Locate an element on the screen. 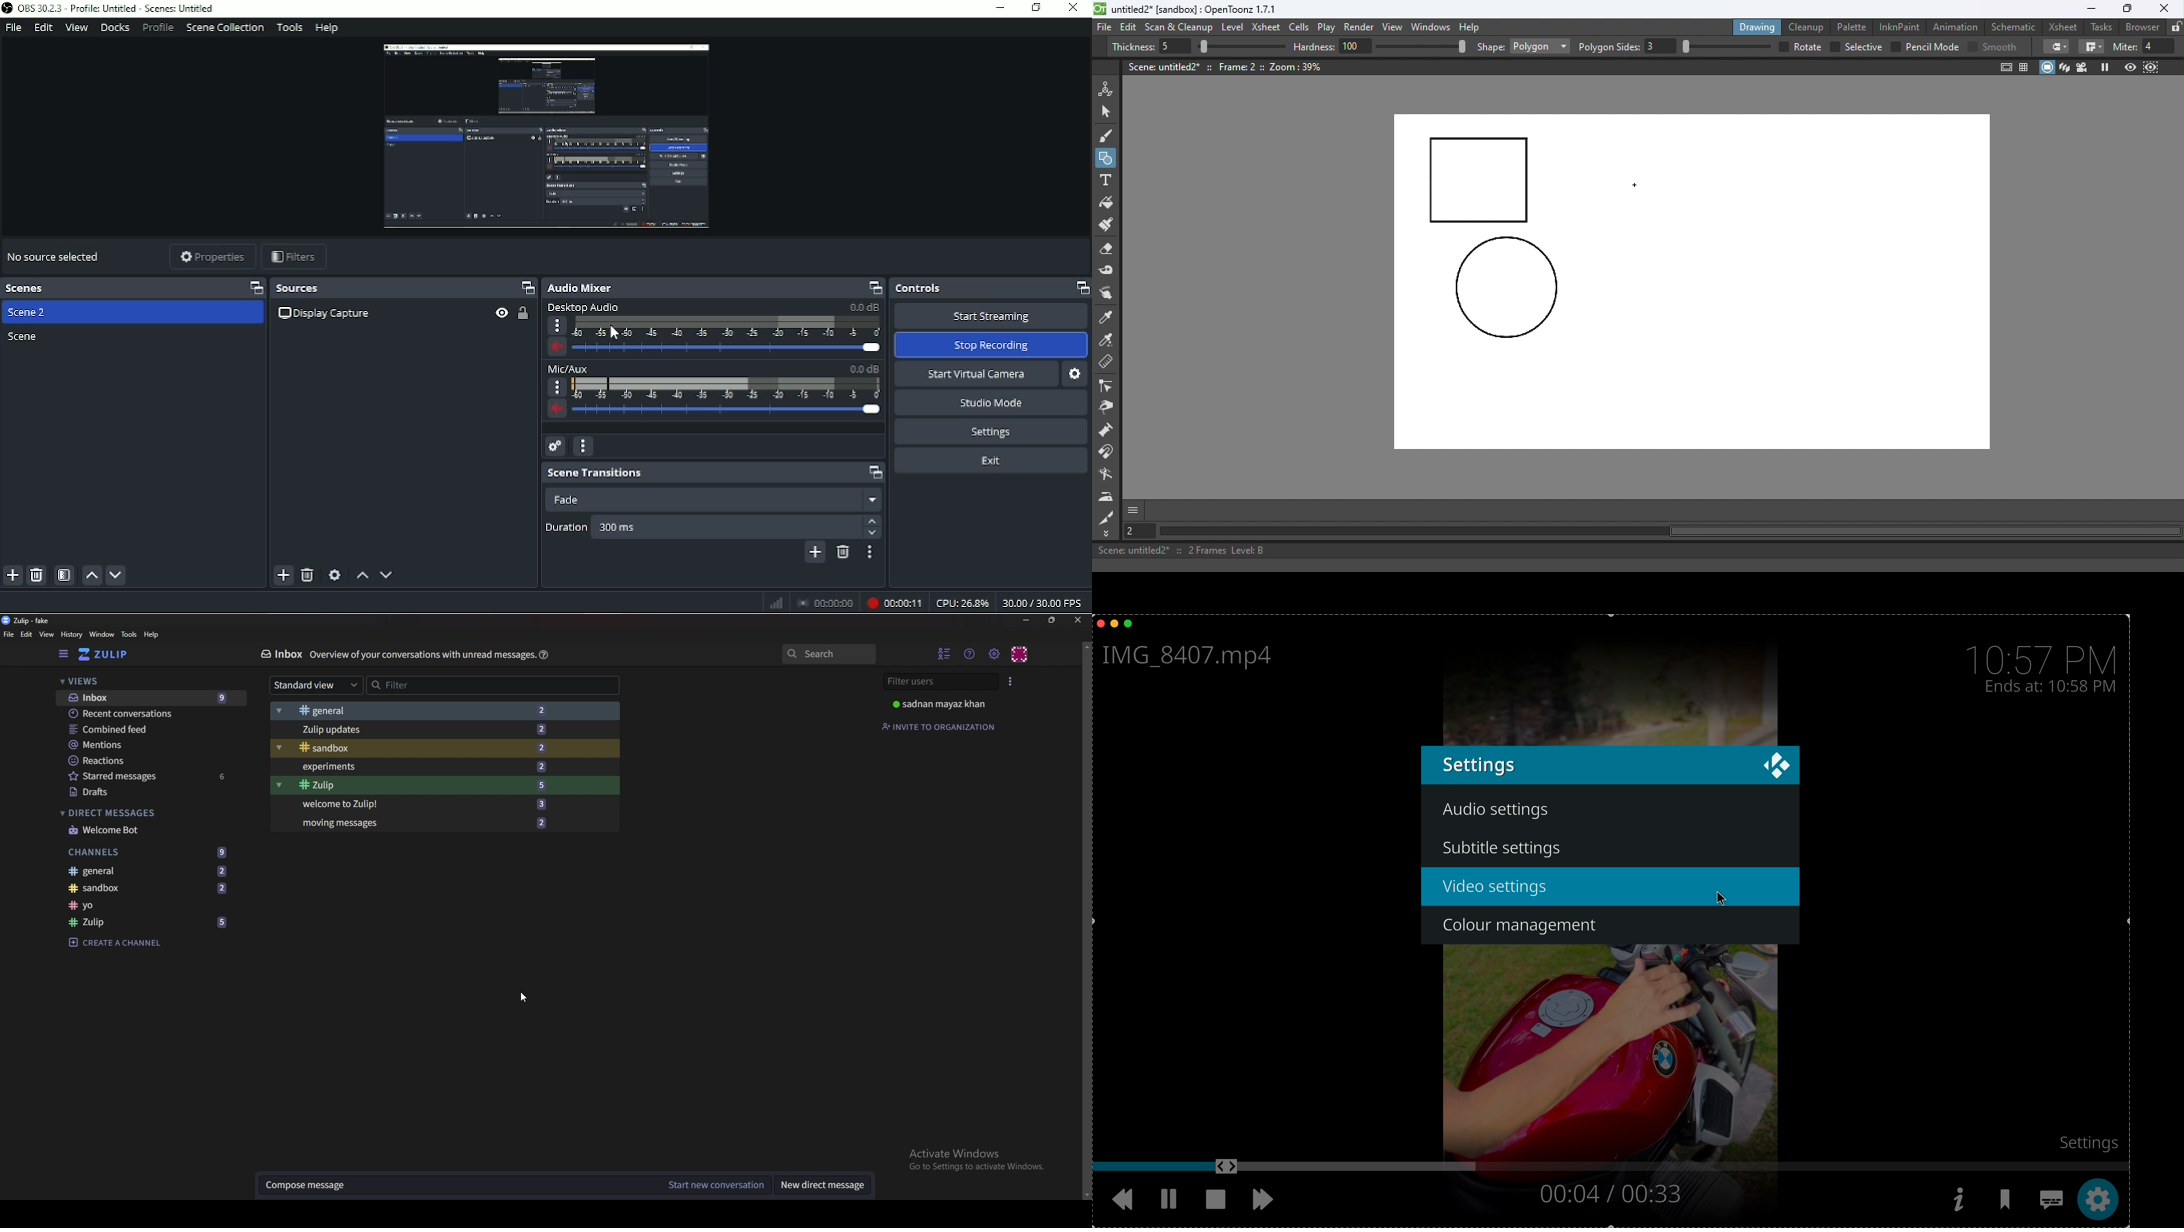 Image resolution: width=2184 pixels, height=1232 pixels. Stop recording is located at coordinates (826, 602).